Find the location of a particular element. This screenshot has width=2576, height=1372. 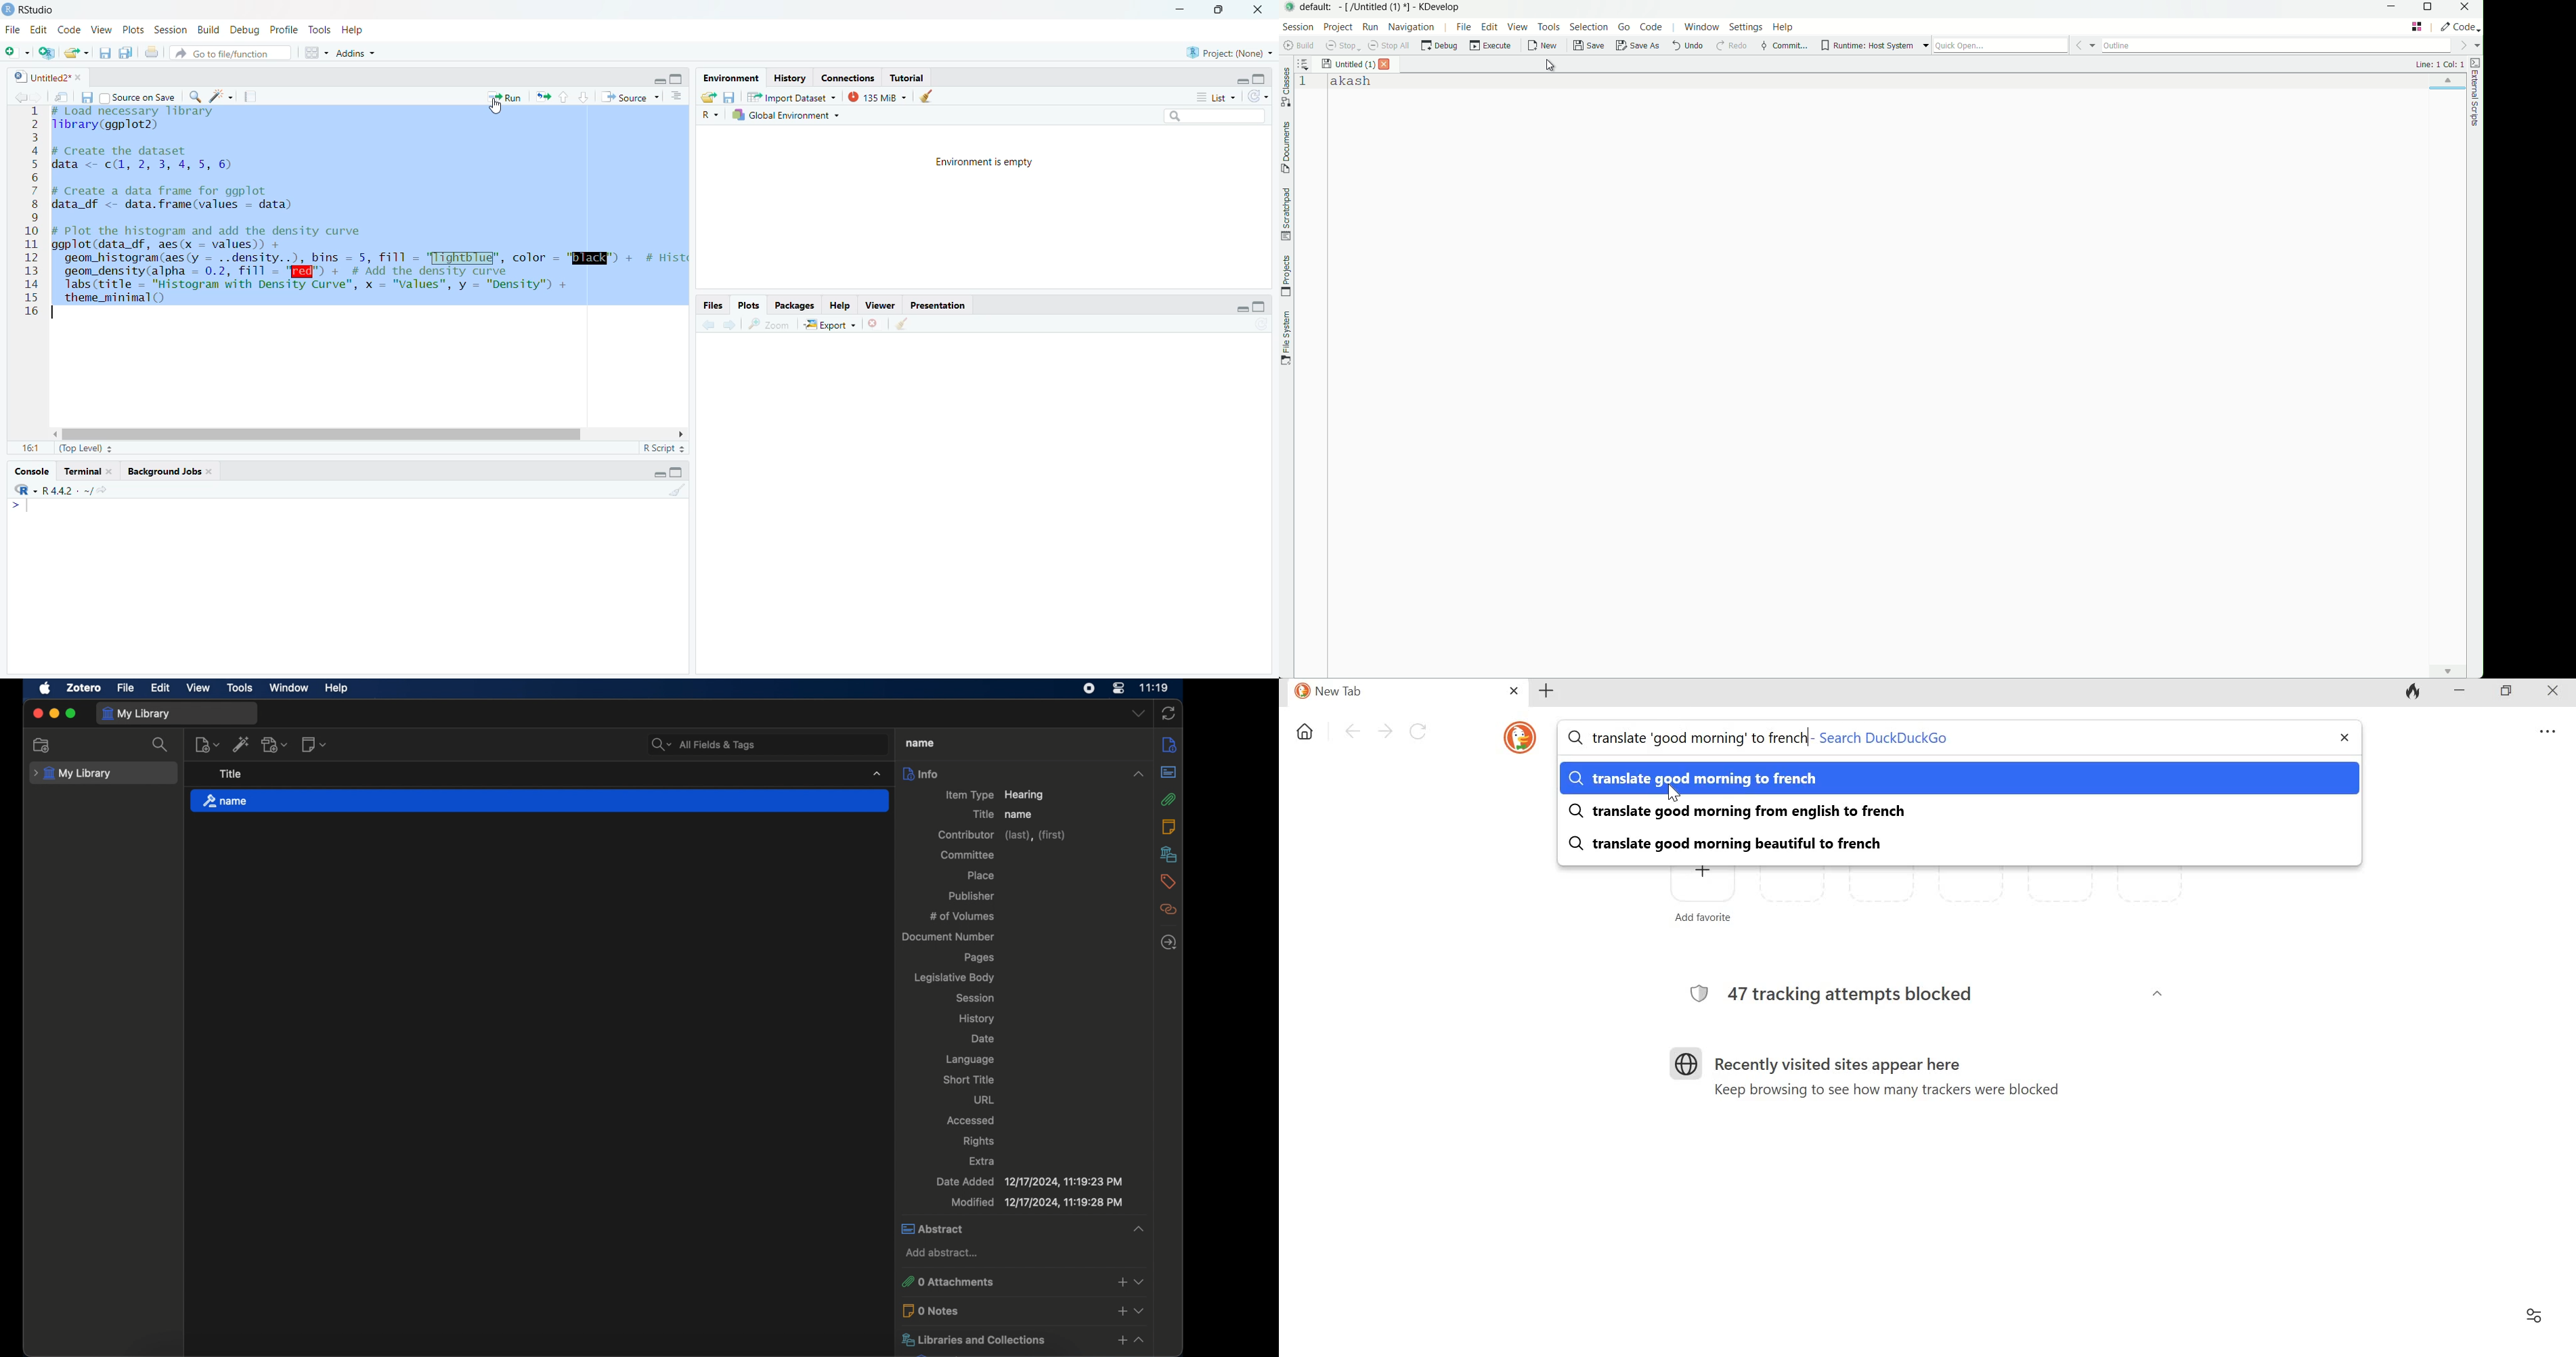

open an existing file is located at coordinates (73, 54).